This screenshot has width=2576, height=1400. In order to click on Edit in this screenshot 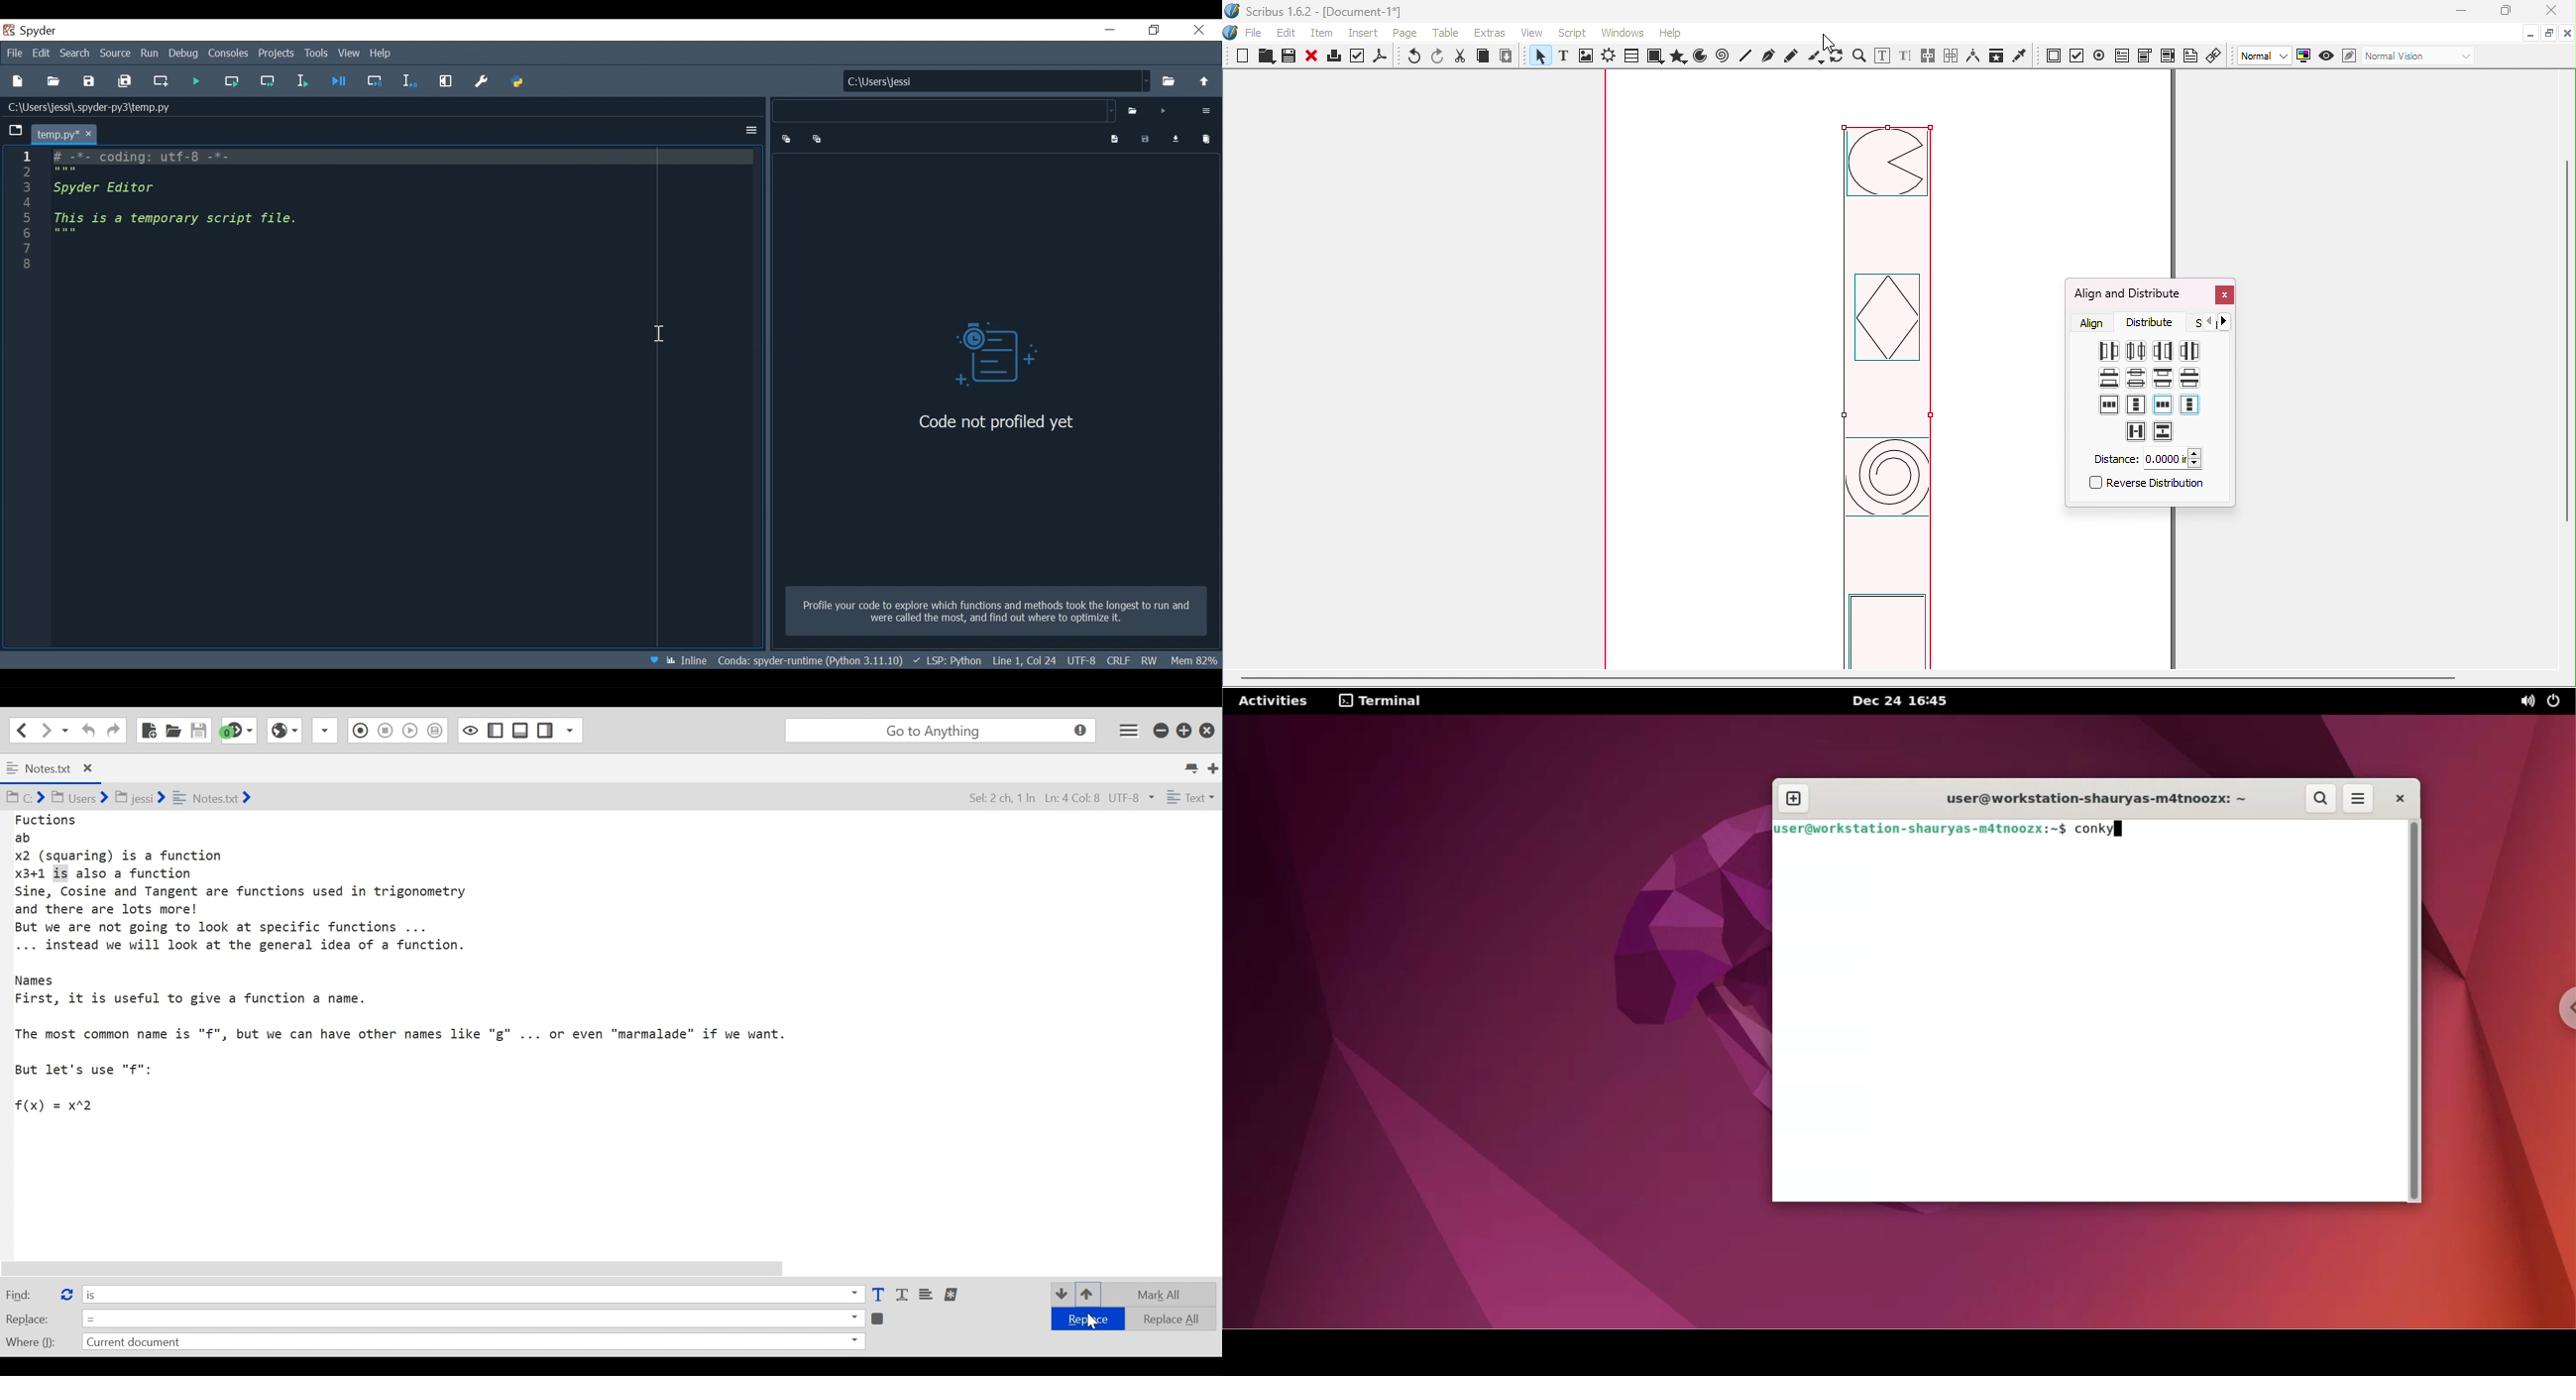, I will do `click(41, 53)`.